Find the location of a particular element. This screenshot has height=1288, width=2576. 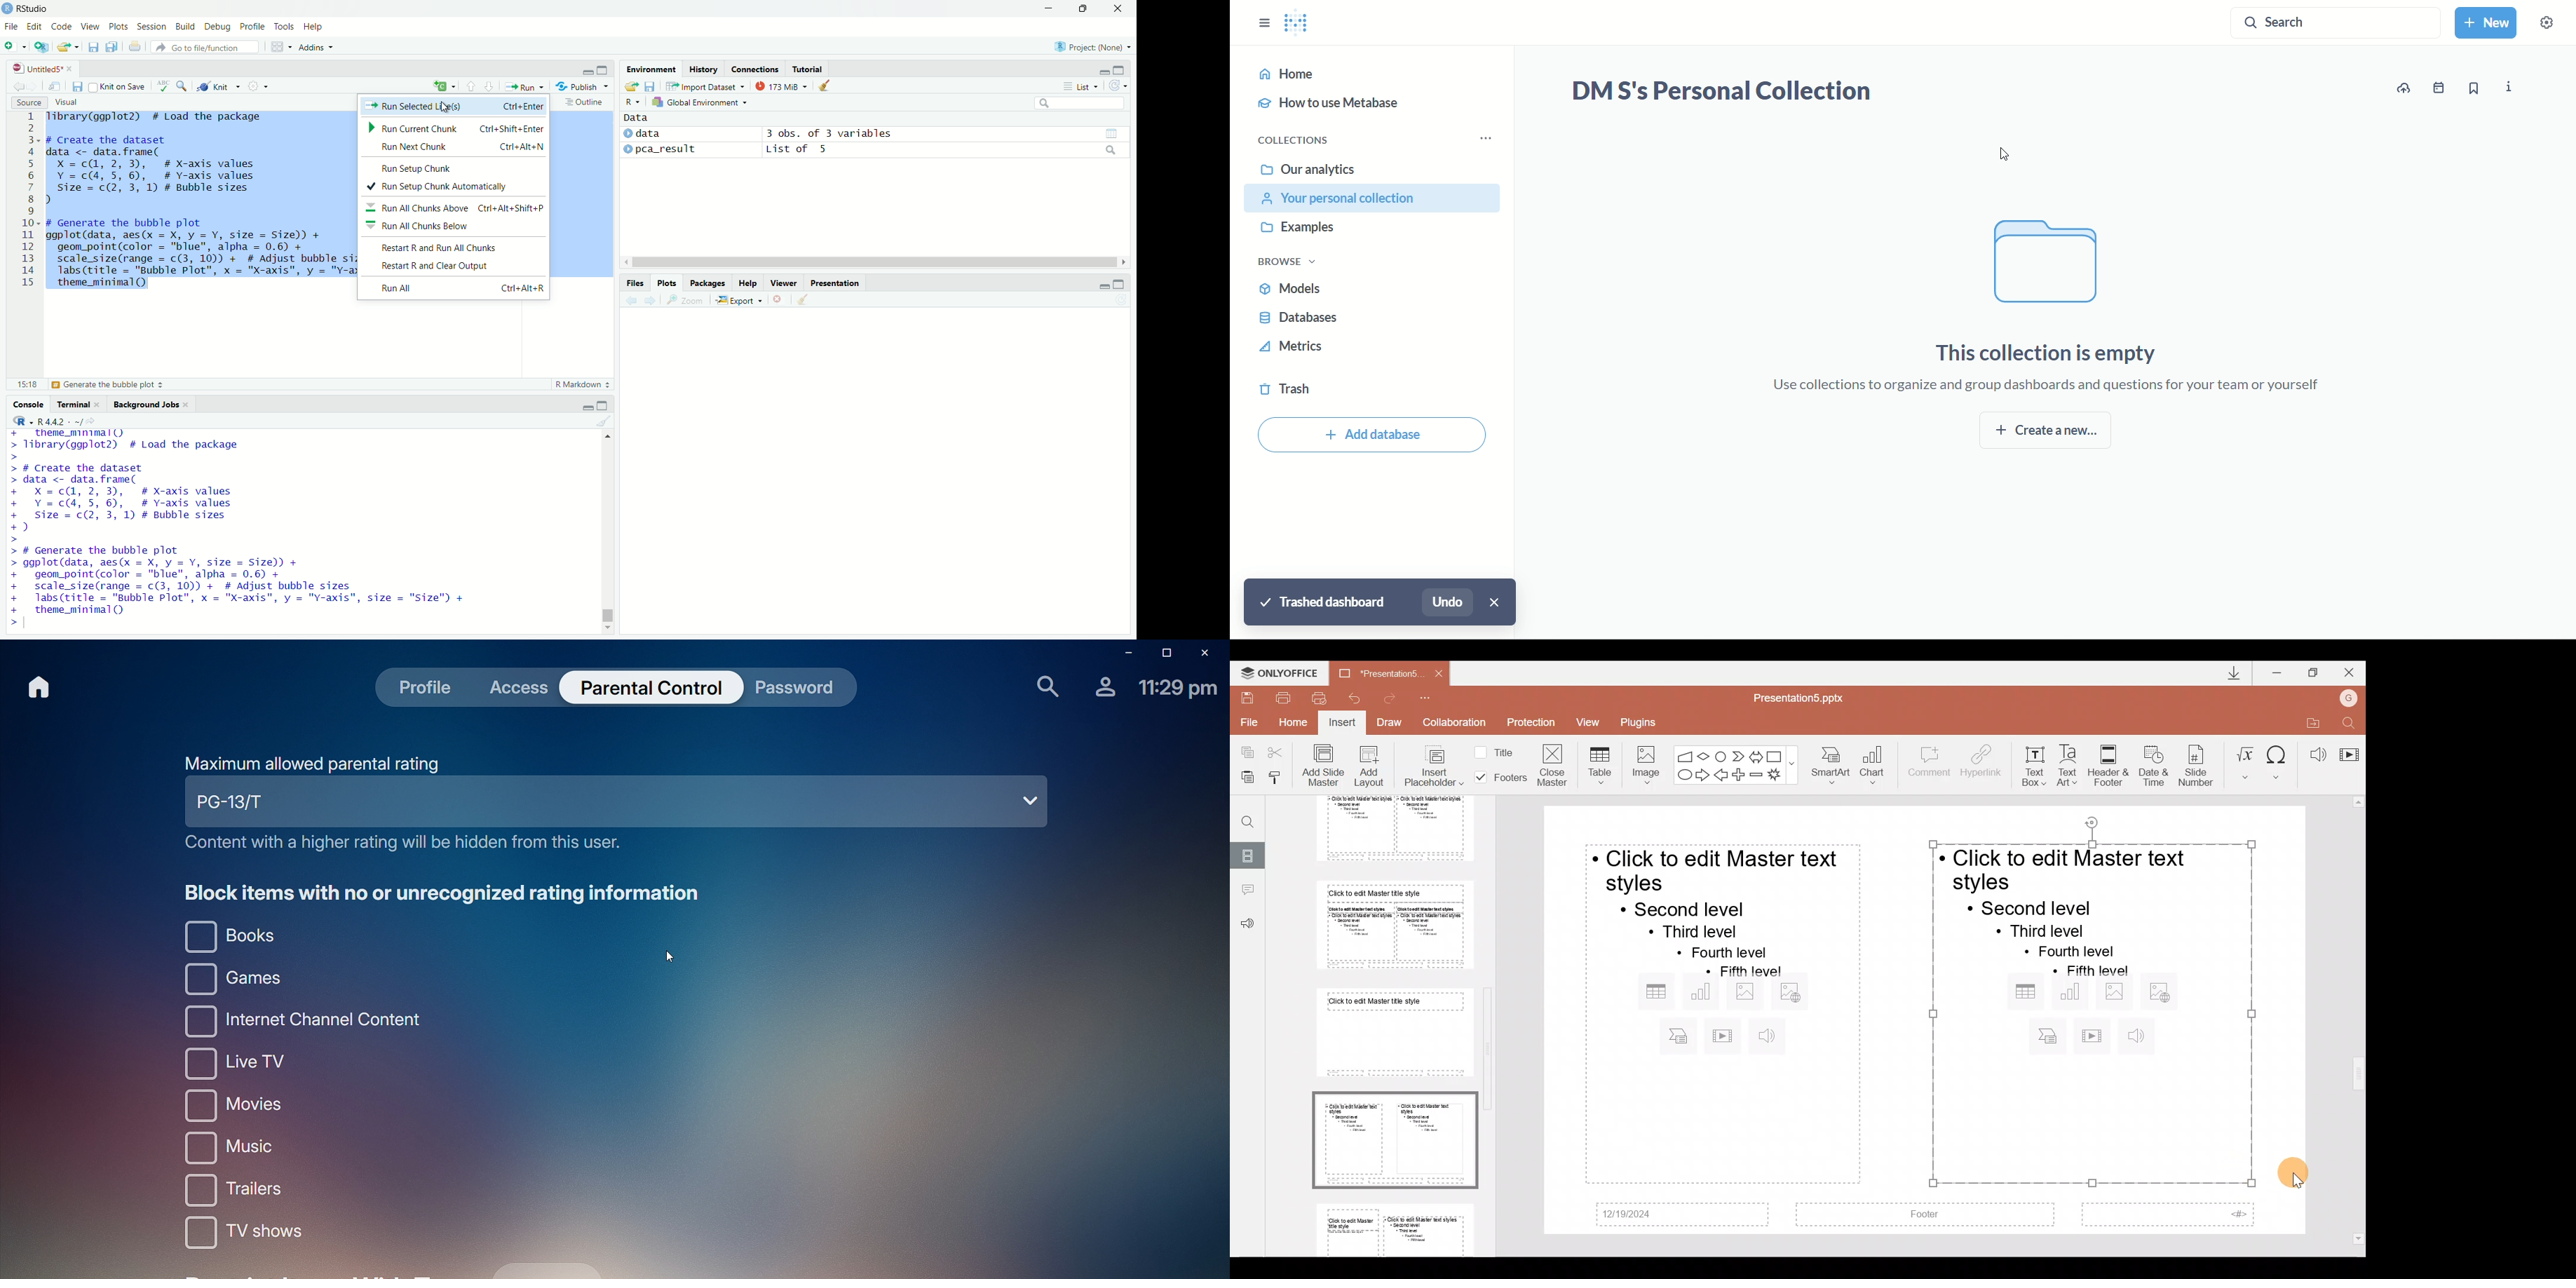

files is located at coordinates (636, 283).